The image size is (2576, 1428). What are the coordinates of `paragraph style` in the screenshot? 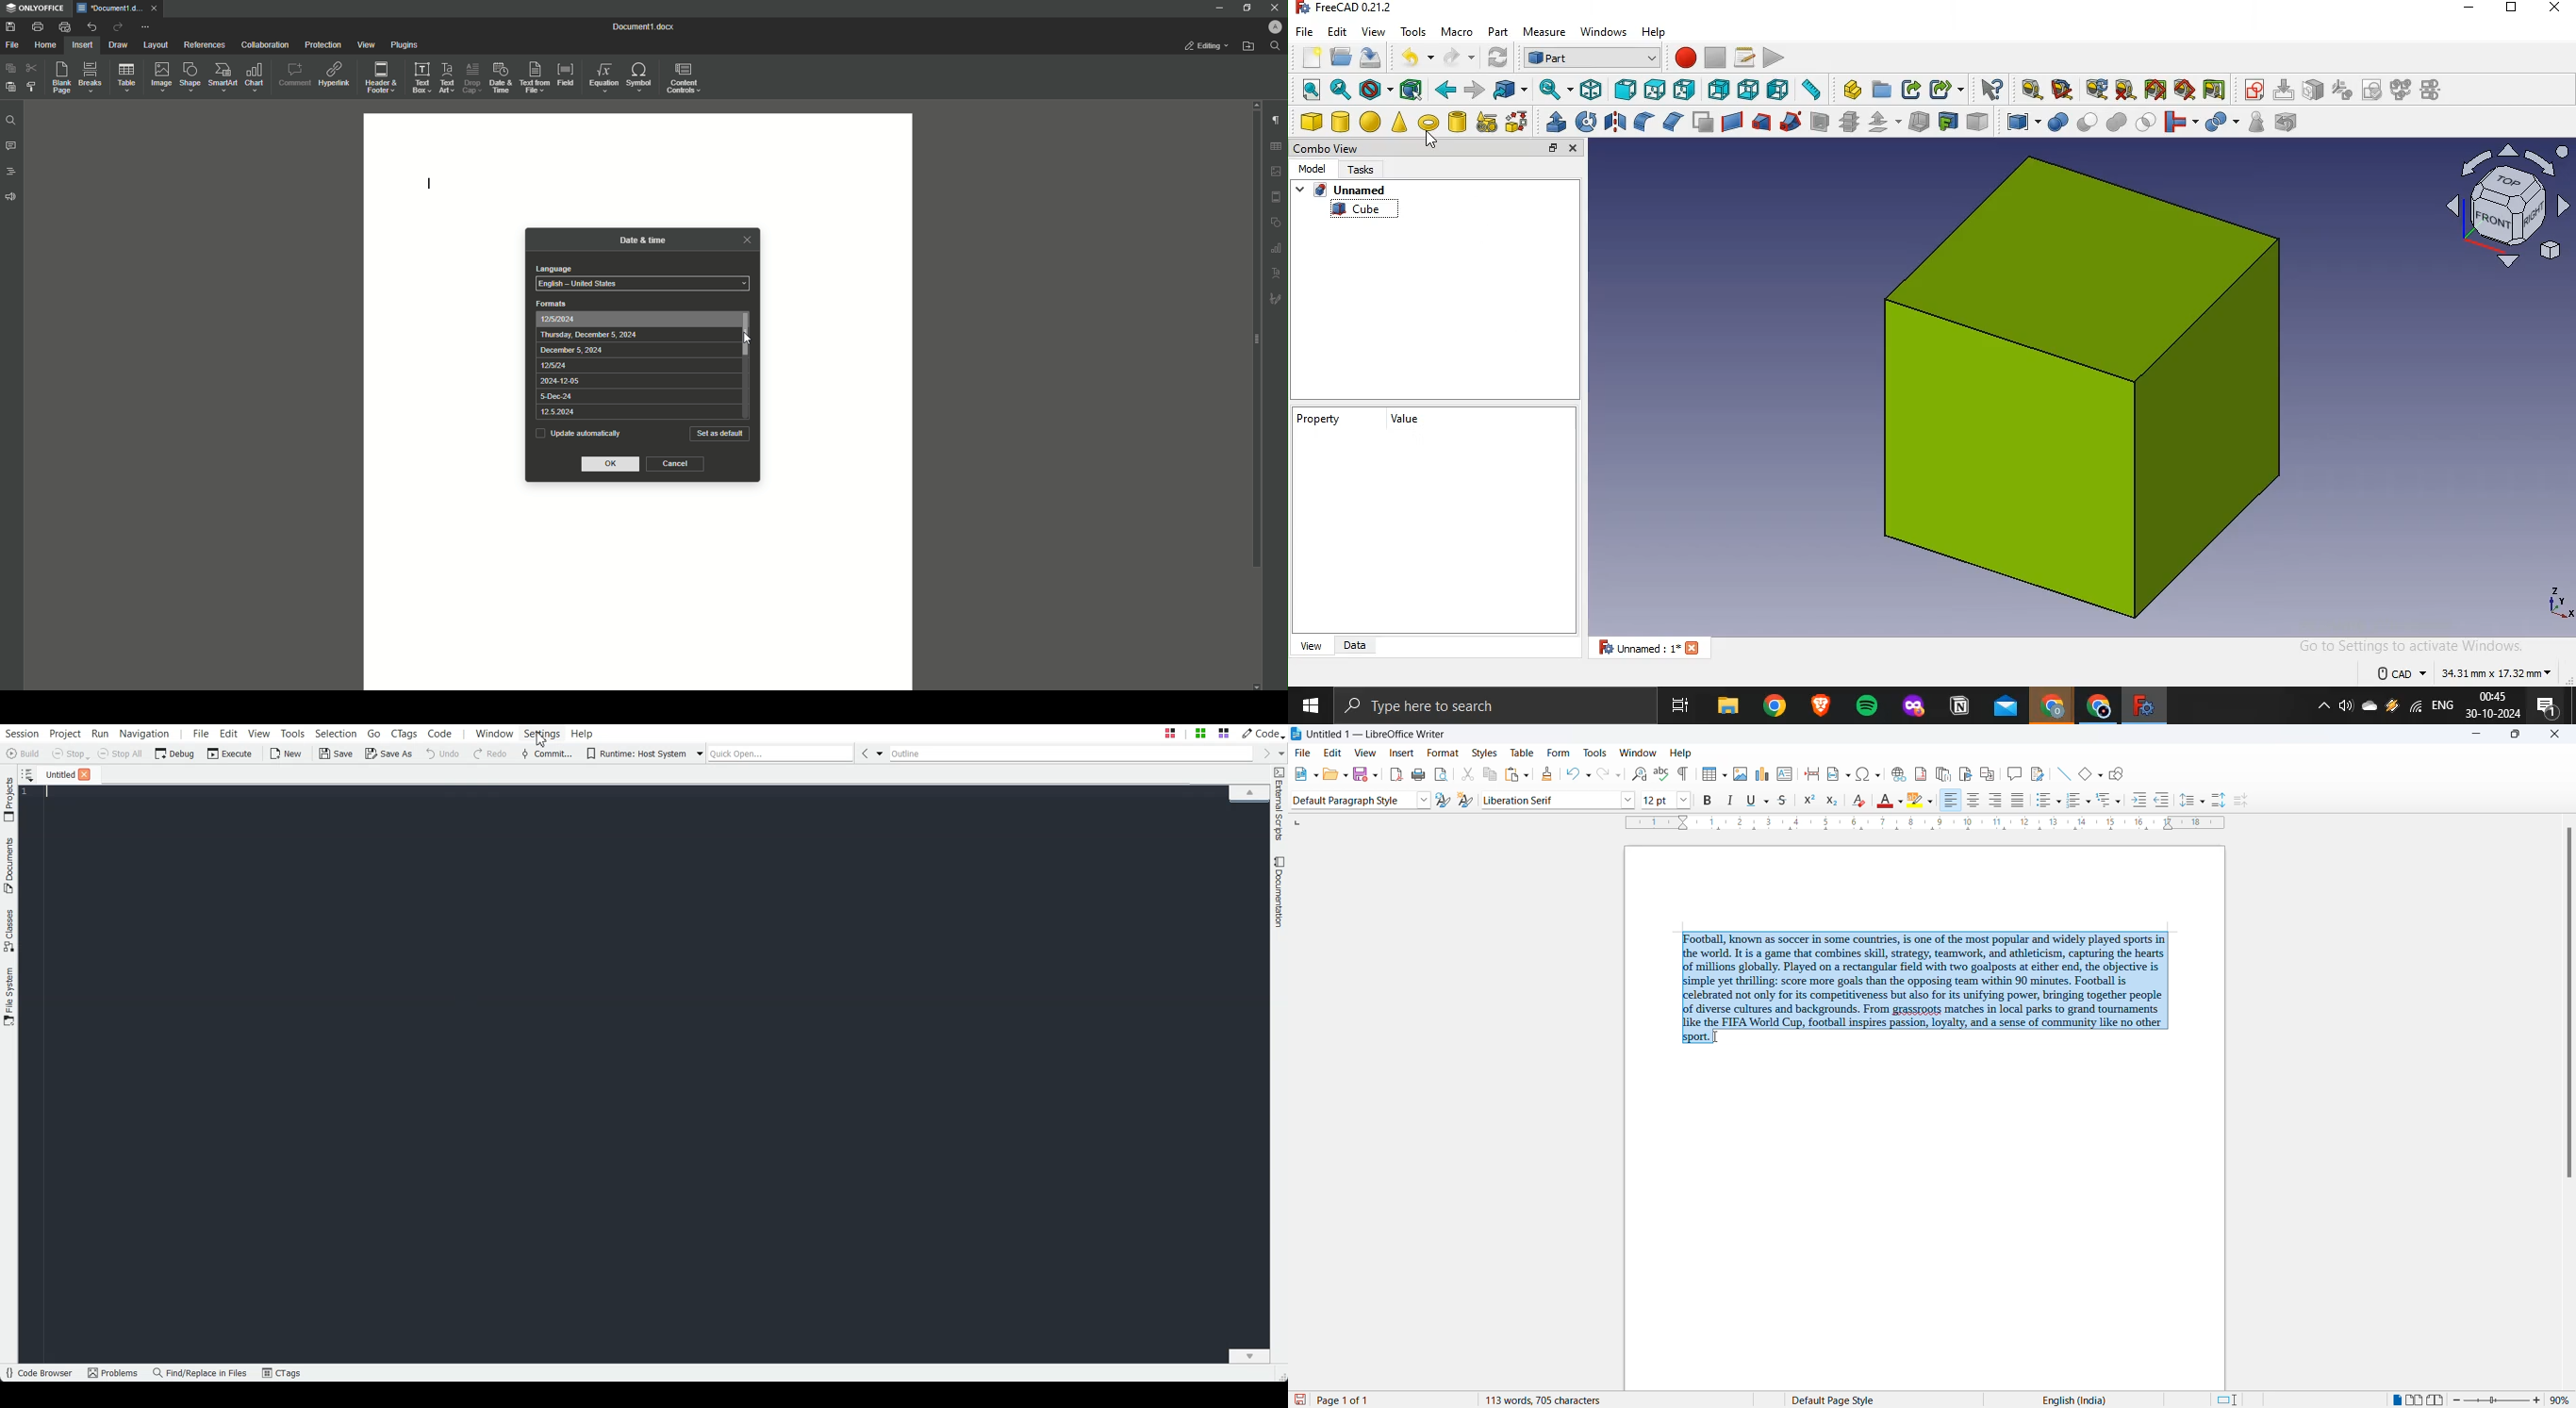 It's located at (1355, 799).